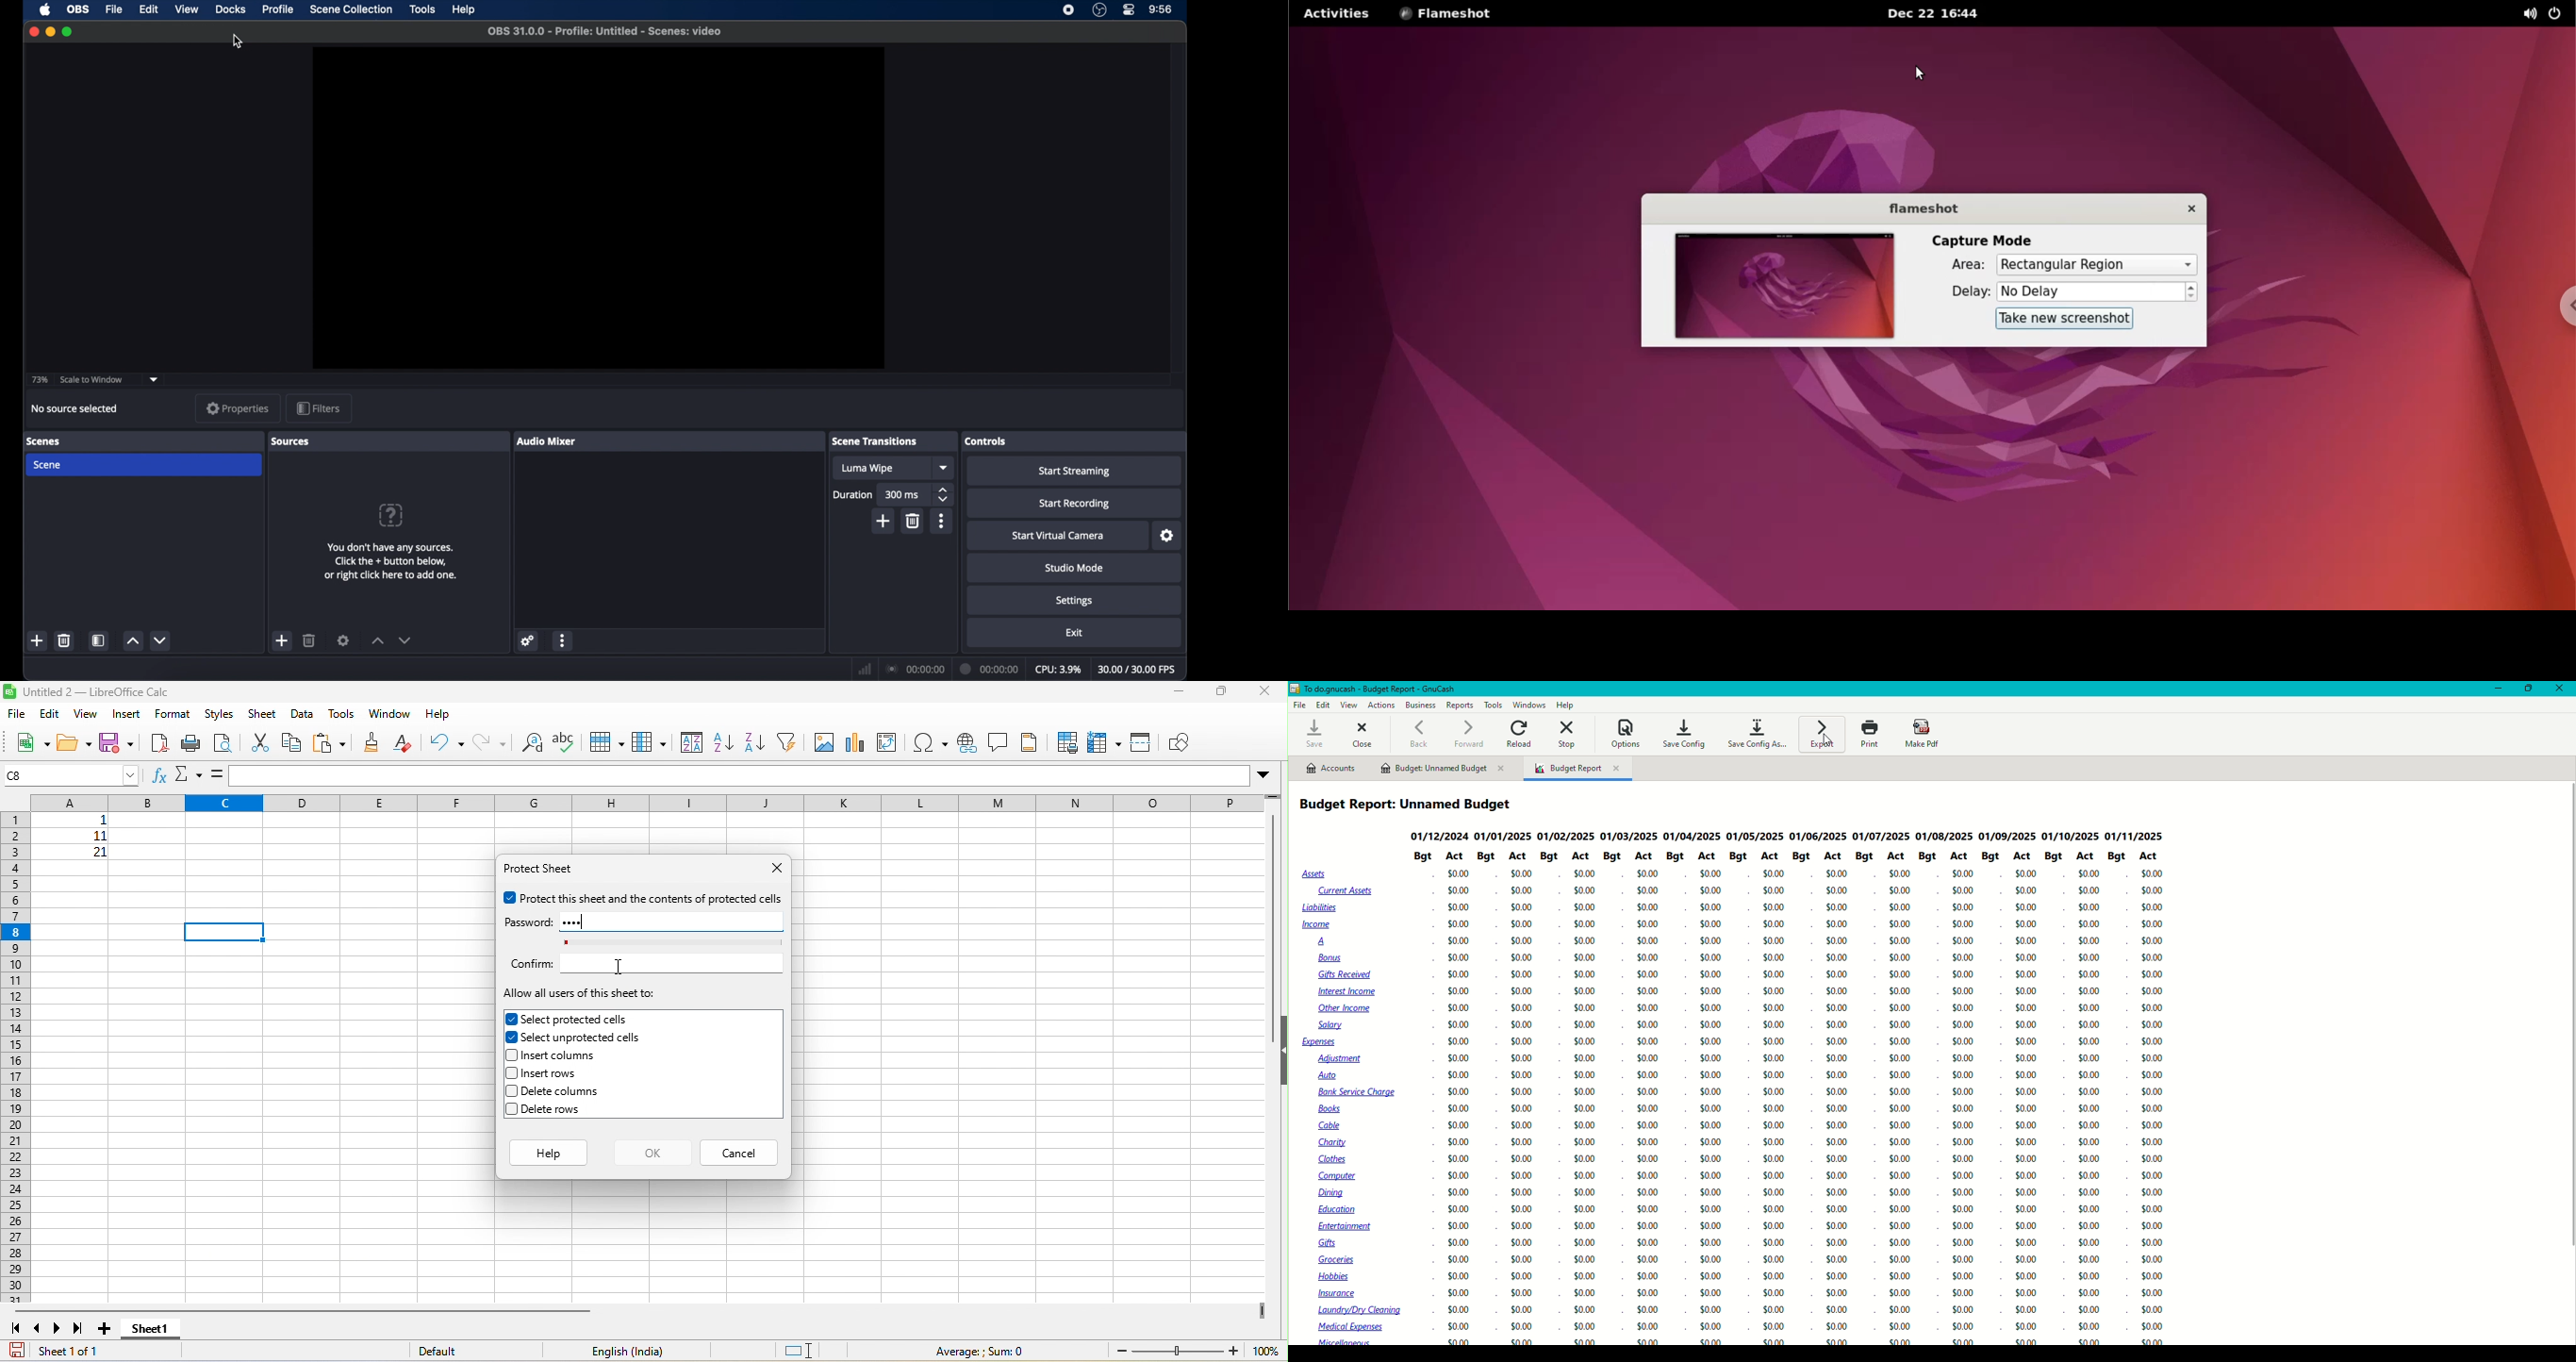 The width and height of the screenshot is (2576, 1372). Describe the element at coordinates (1058, 668) in the screenshot. I see `cpu` at that location.